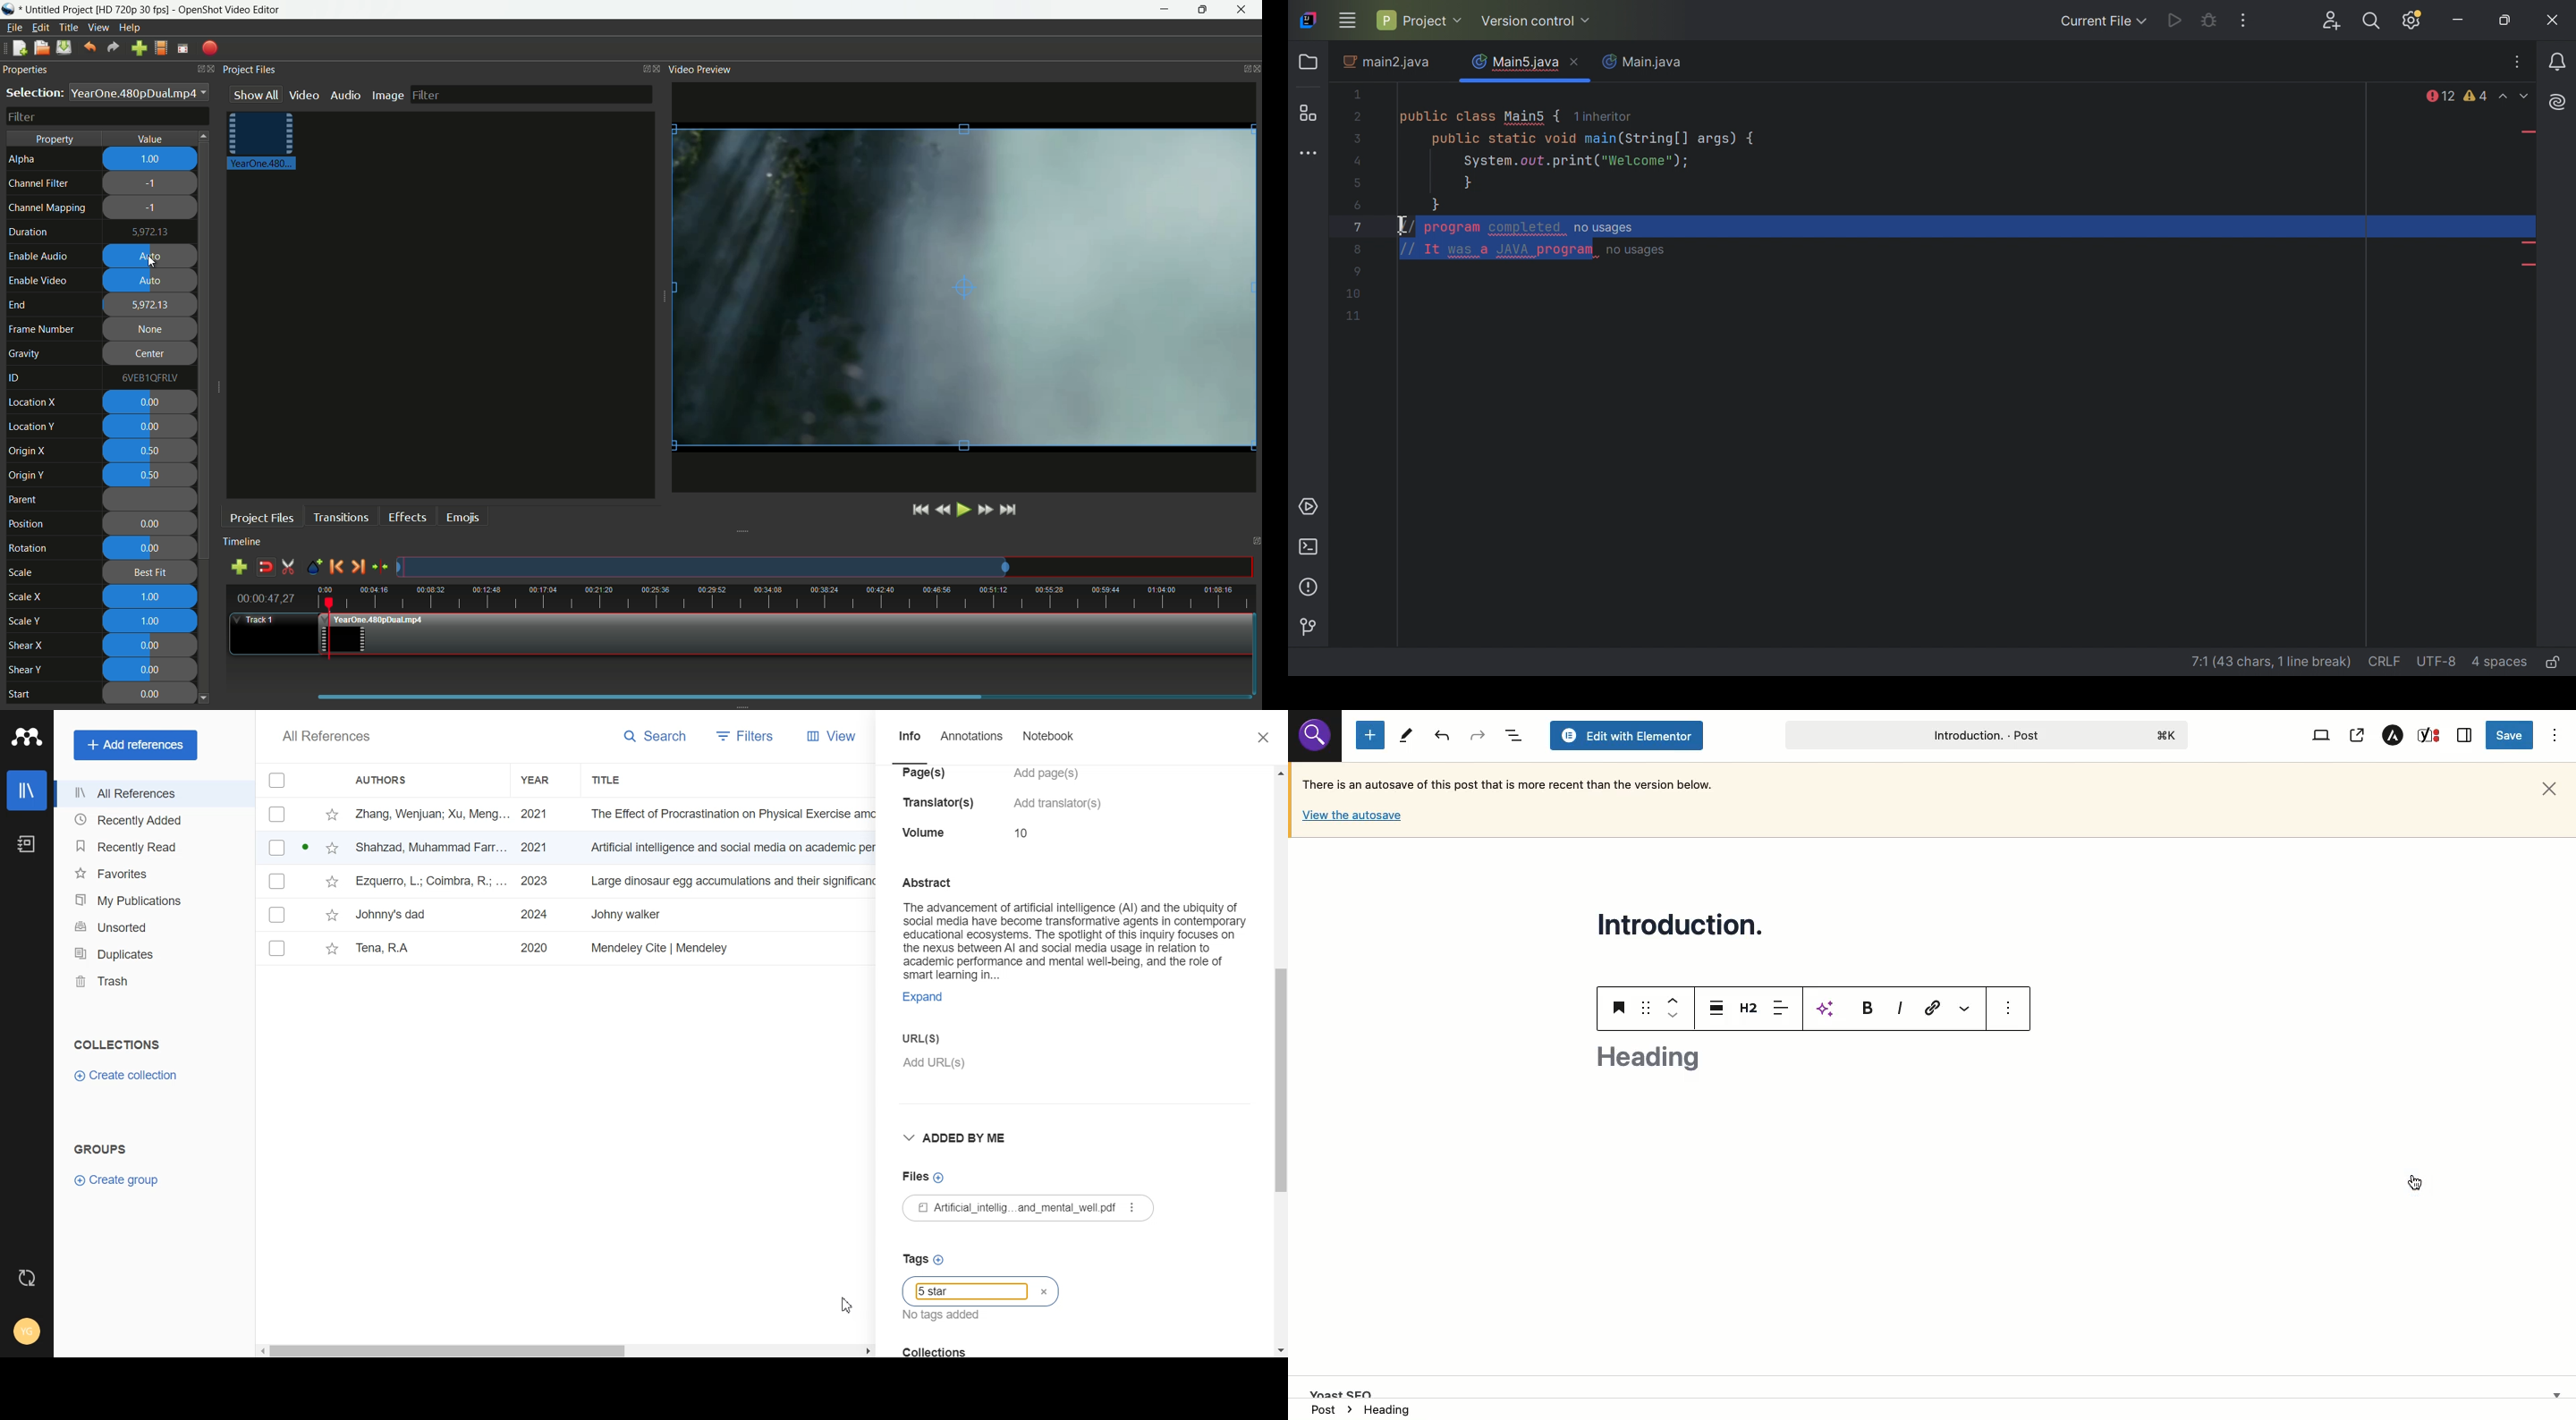 The image size is (2576, 1428). Describe the element at coordinates (152, 280) in the screenshot. I see `auto` at that location.